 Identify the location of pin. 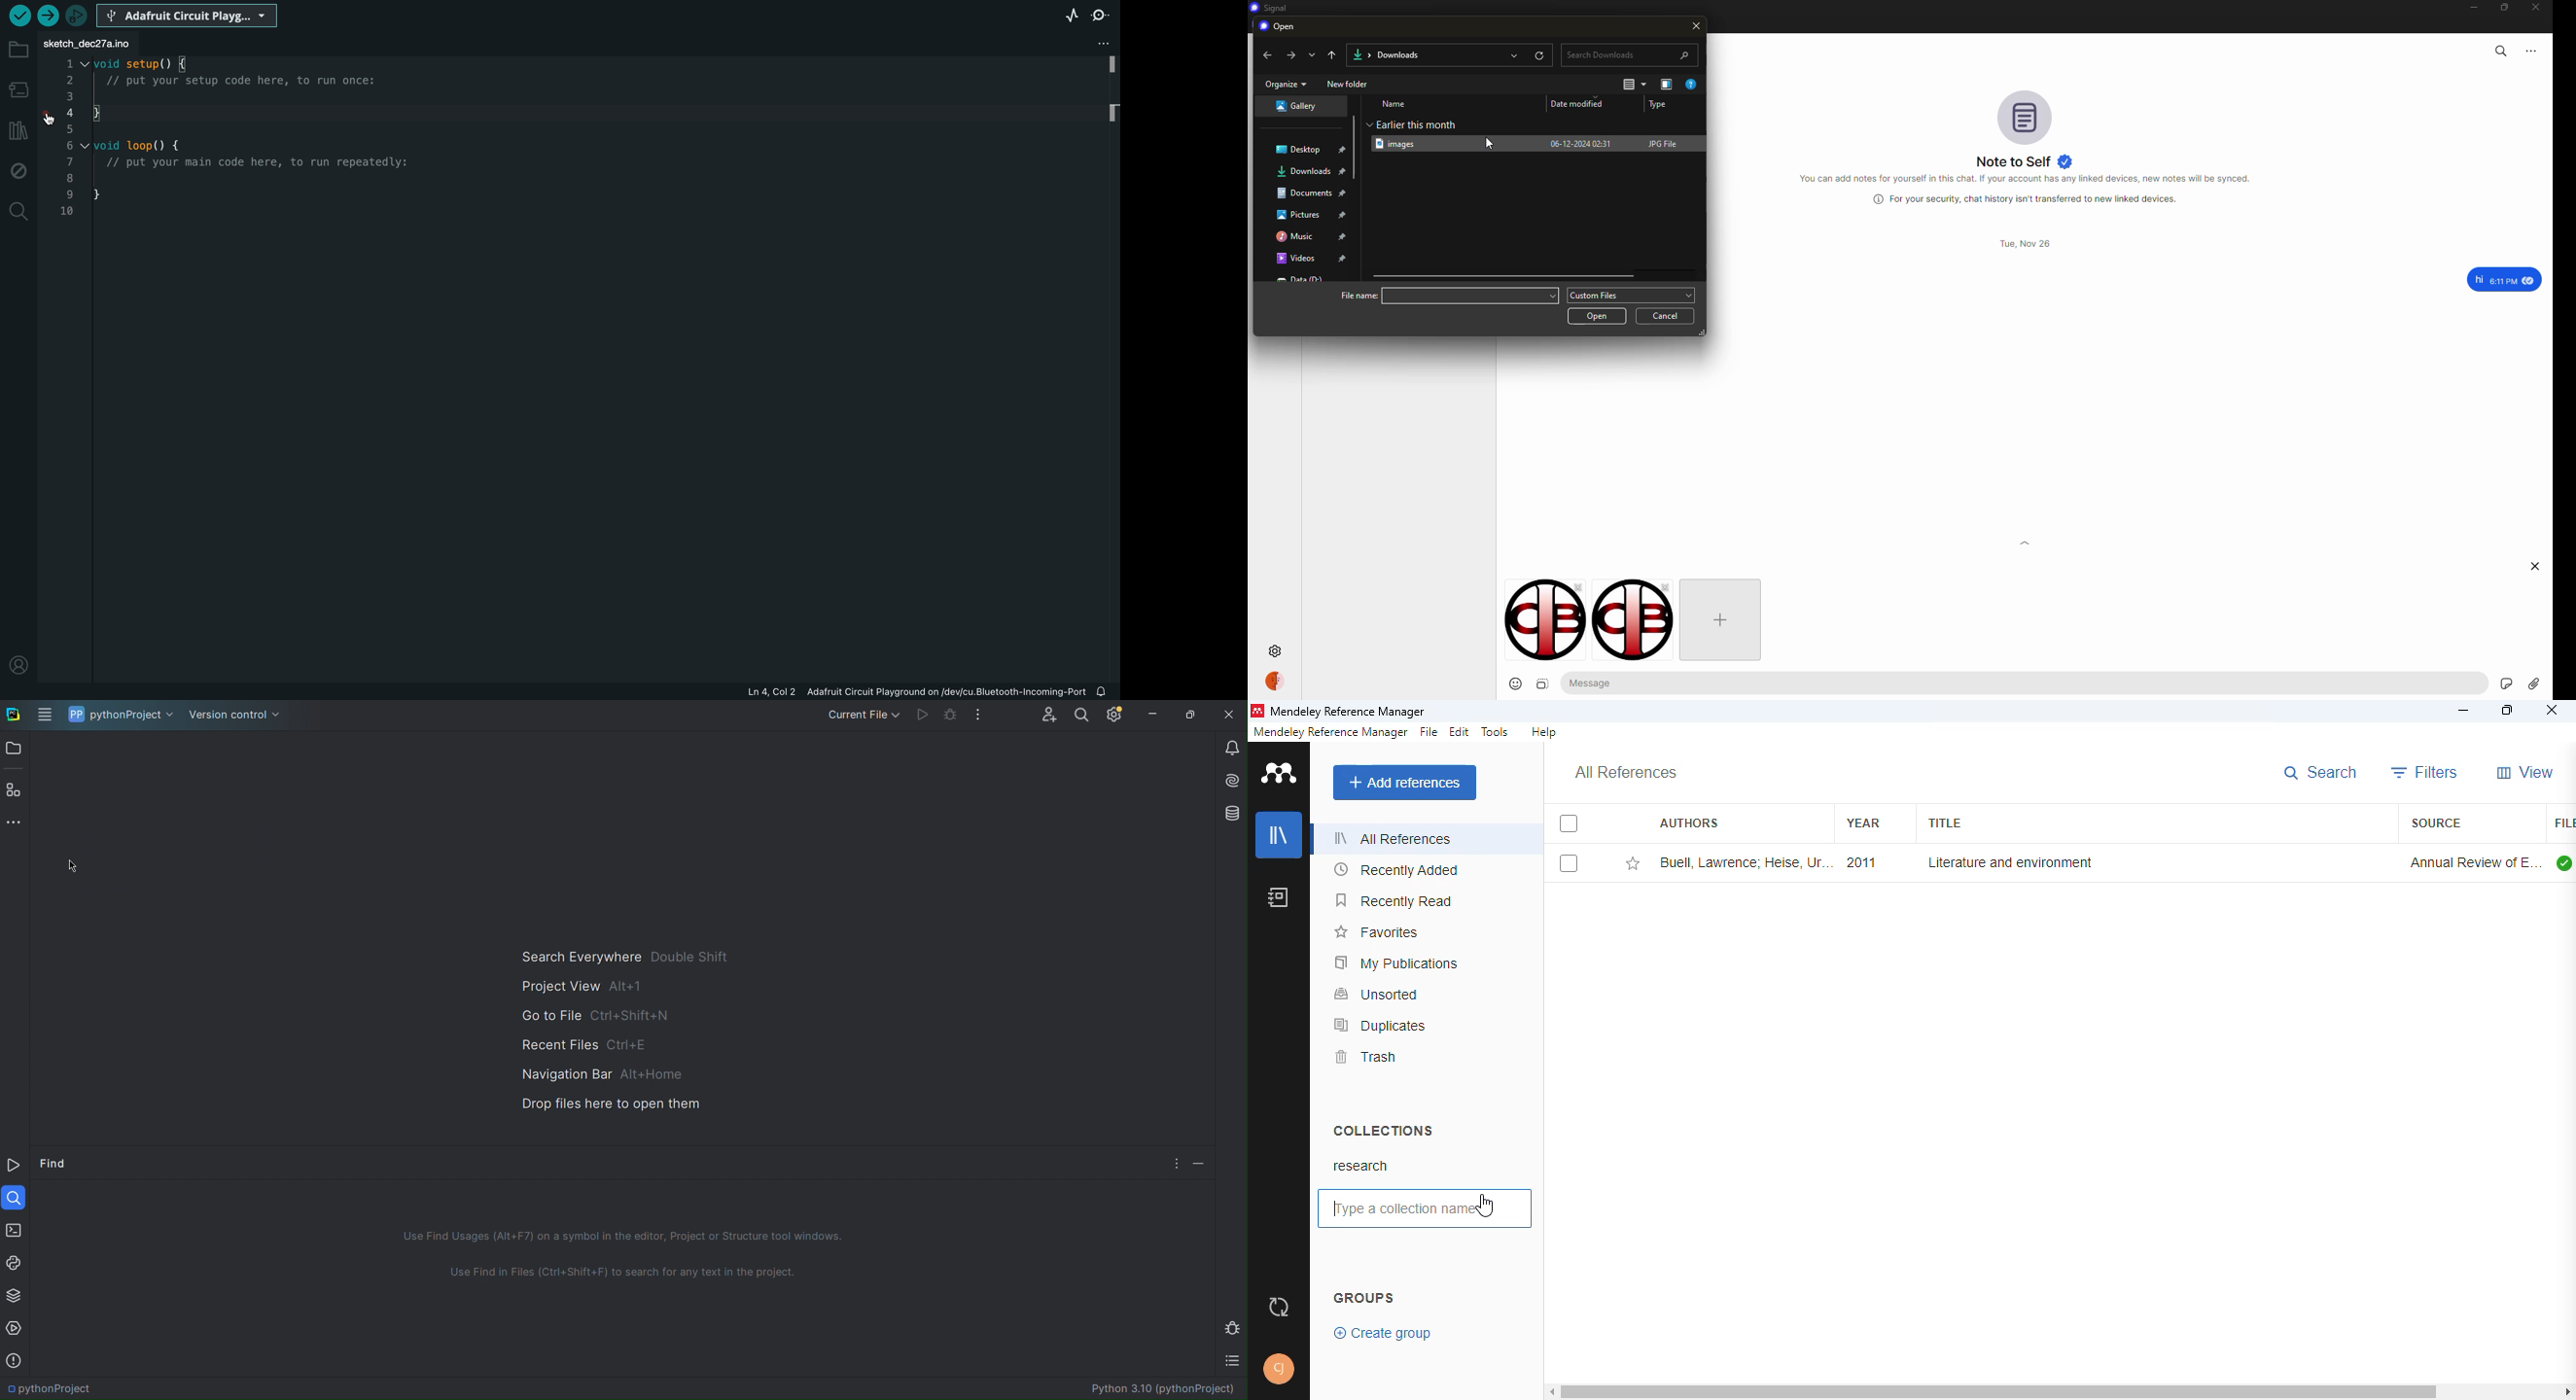
(1343, 216).